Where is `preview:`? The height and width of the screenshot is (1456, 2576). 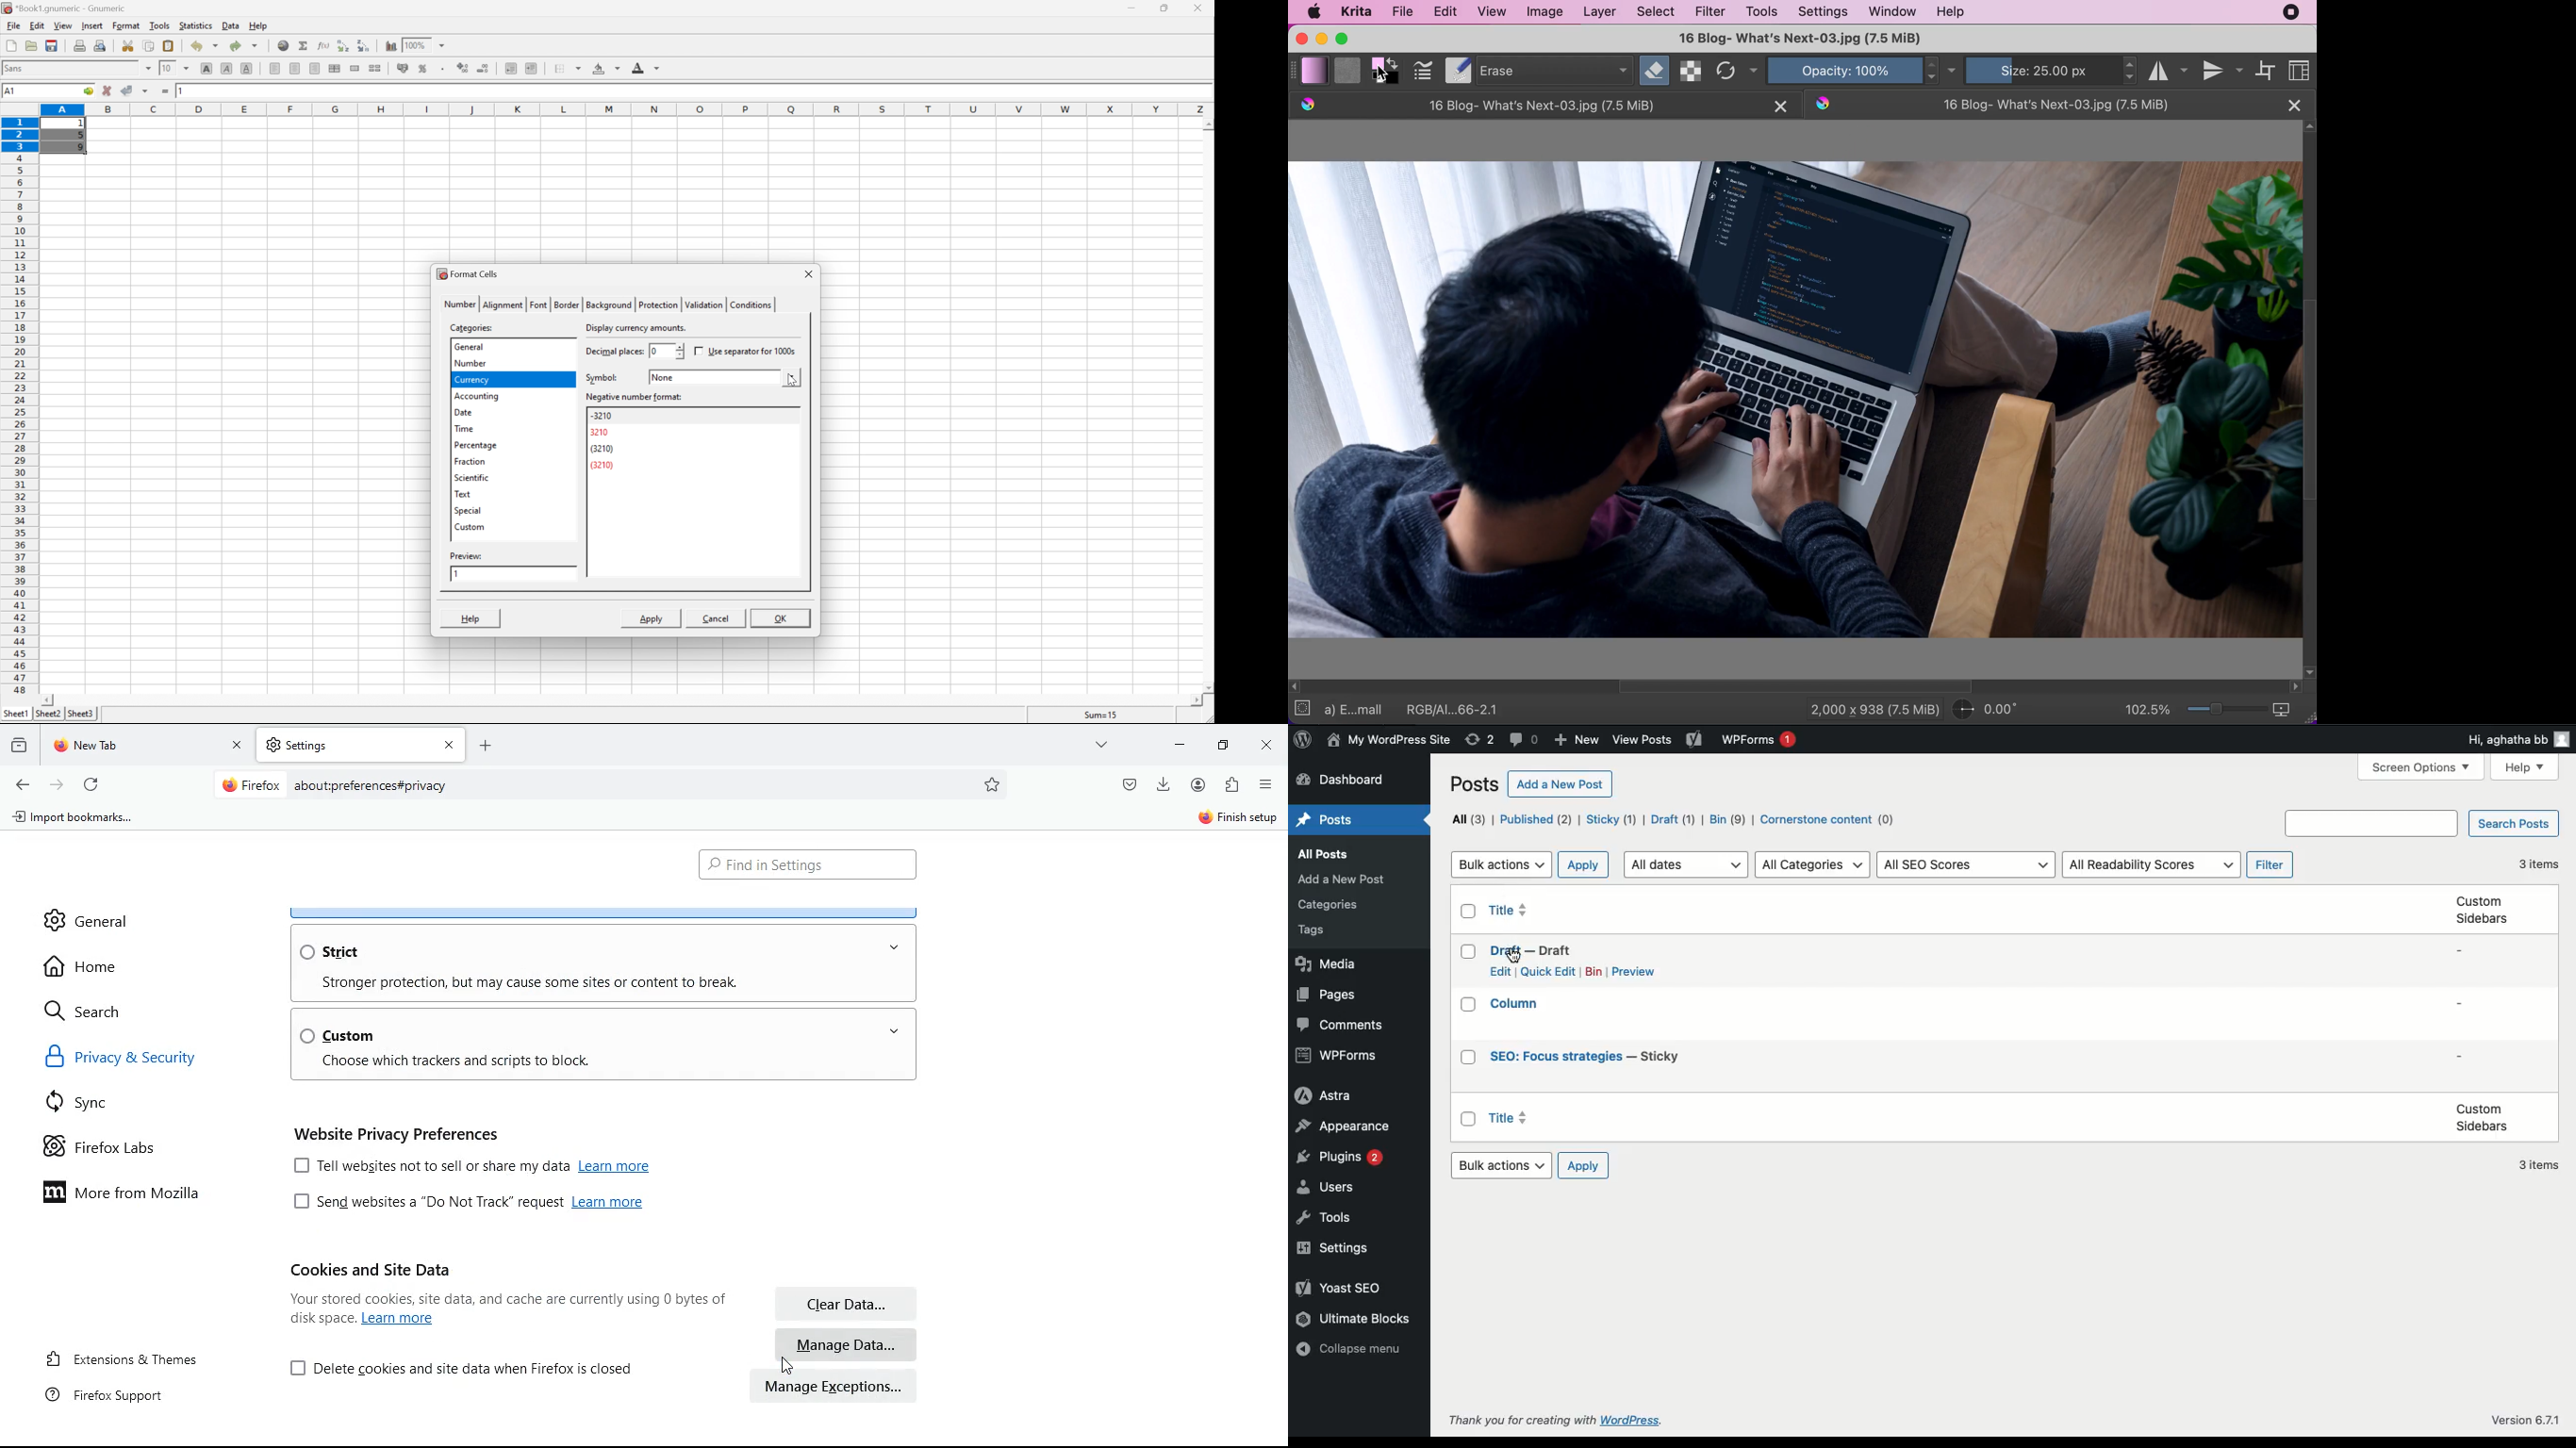 preview: is located at coordinates (467, 556).